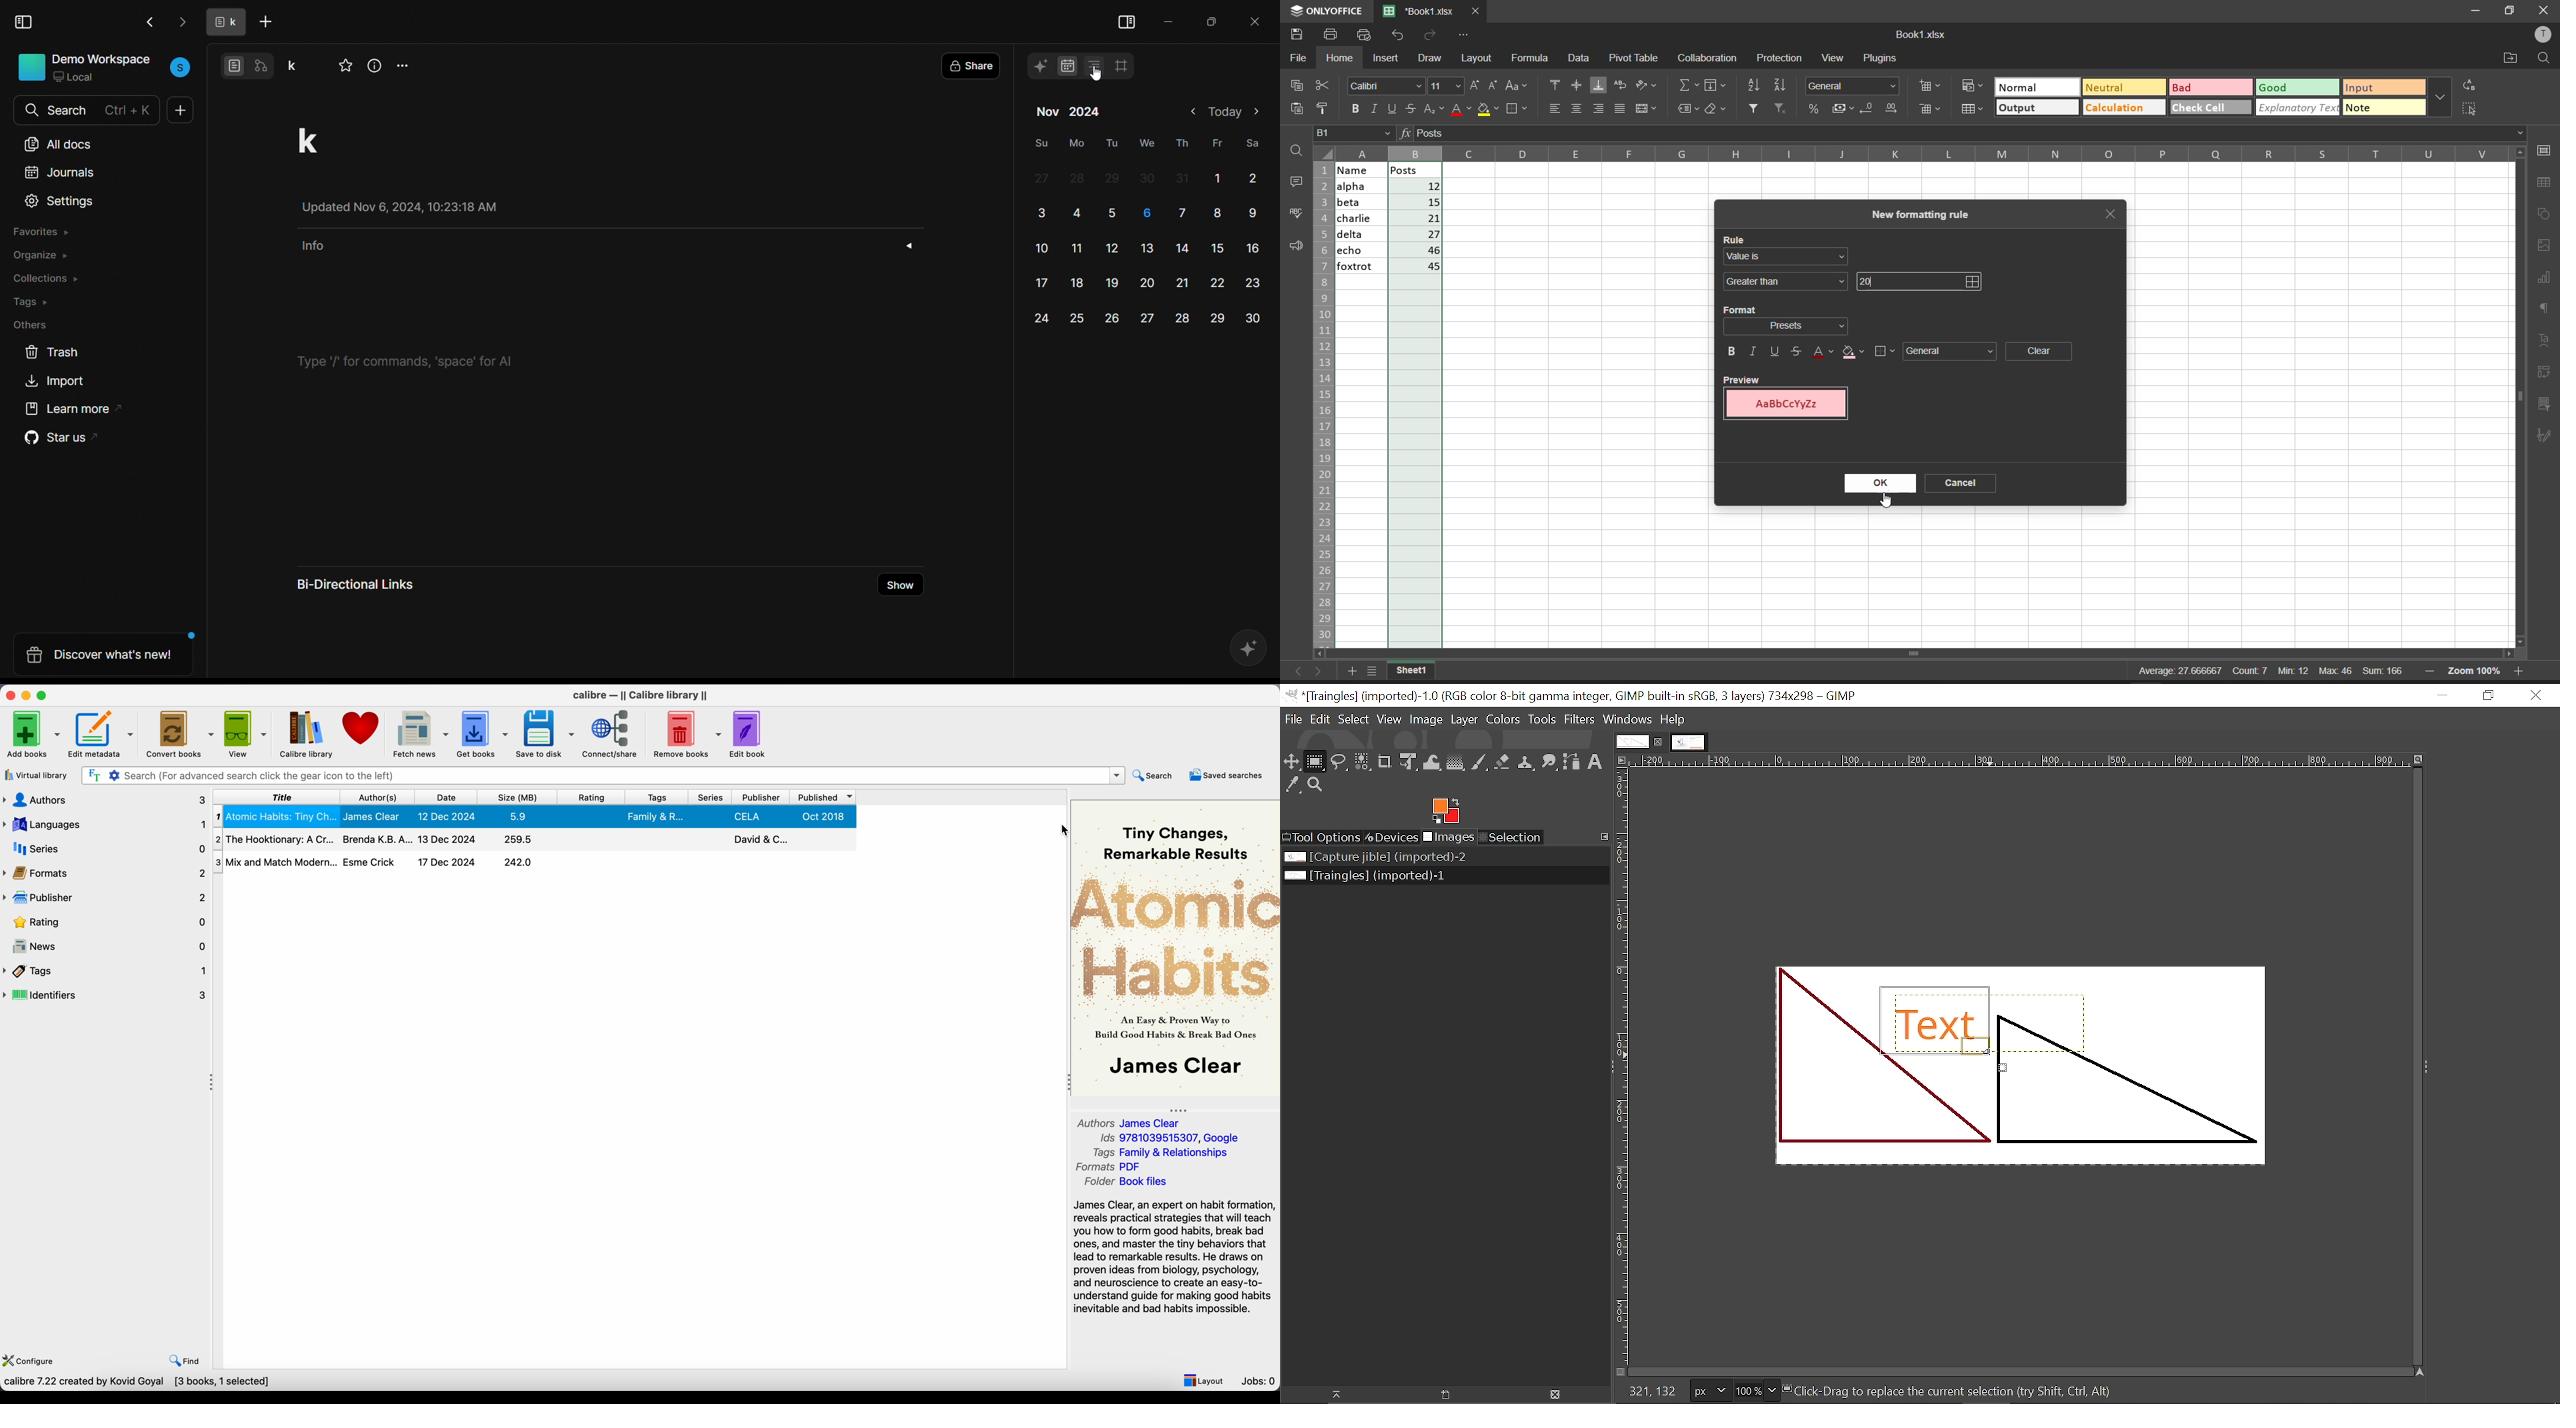 The width and height of the screenshot is (2576, 1428). Describe the element at coordinates (2547, 339) in the screenshot. I see `text settings` at that location.